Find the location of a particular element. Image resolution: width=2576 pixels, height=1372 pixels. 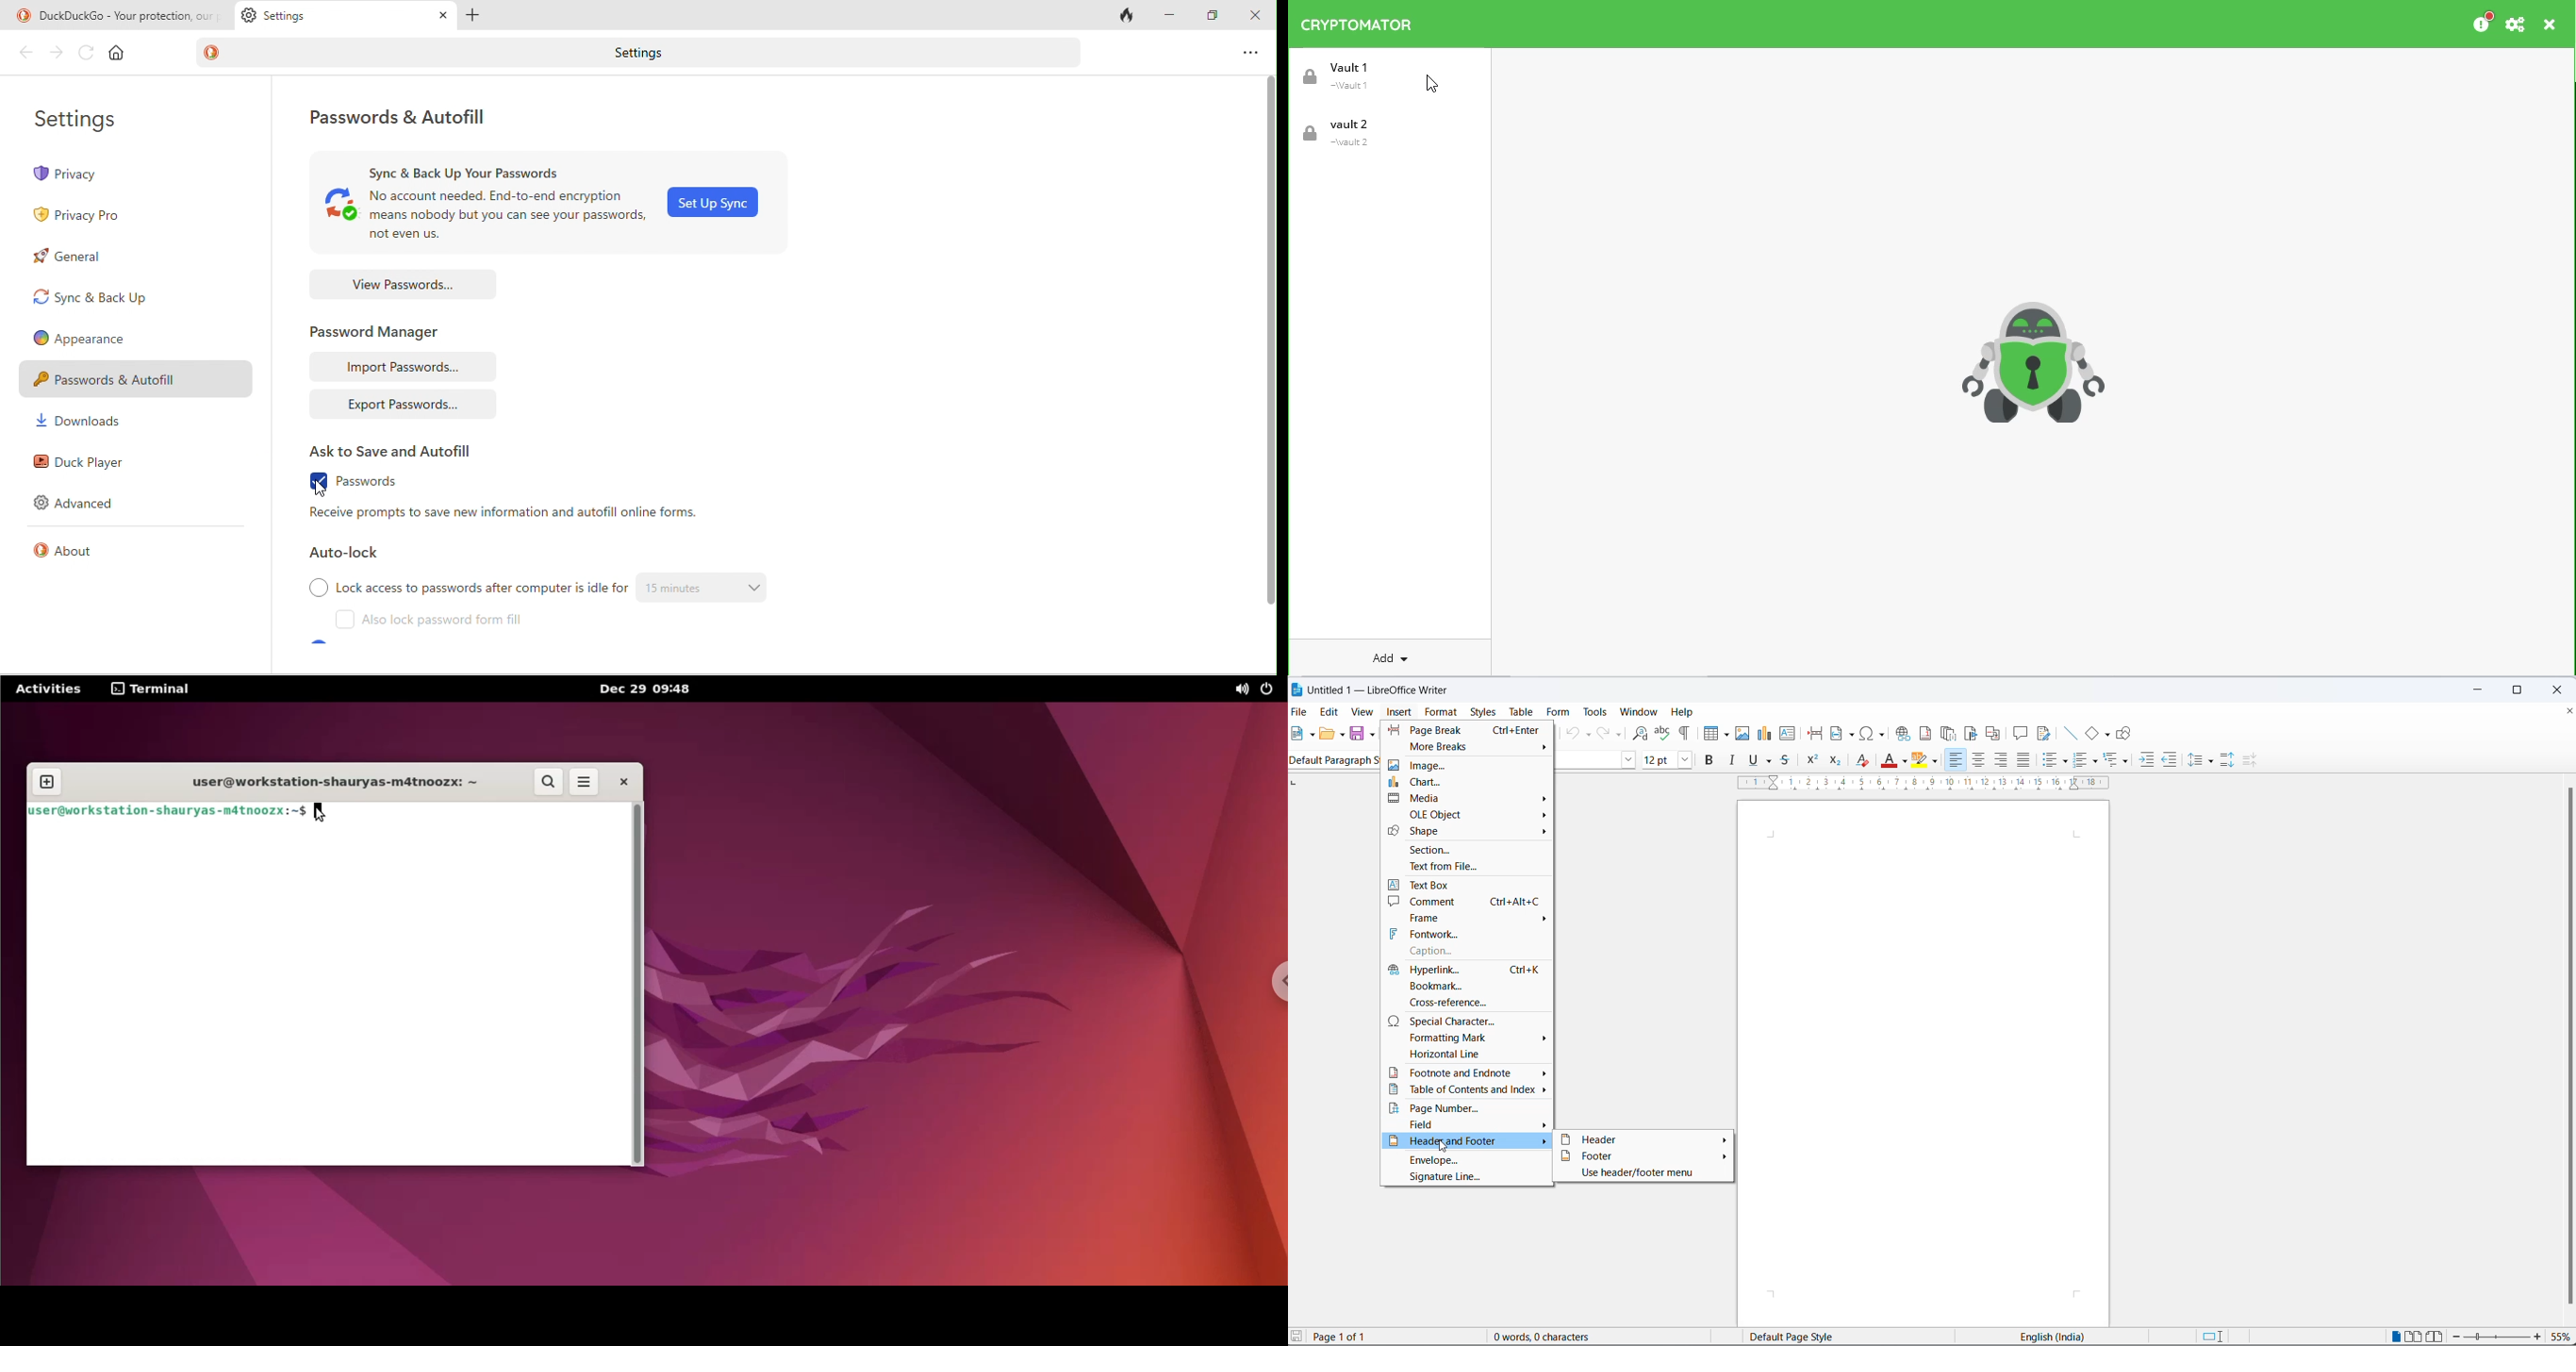

footer is located at coordinates (1643, 1155).